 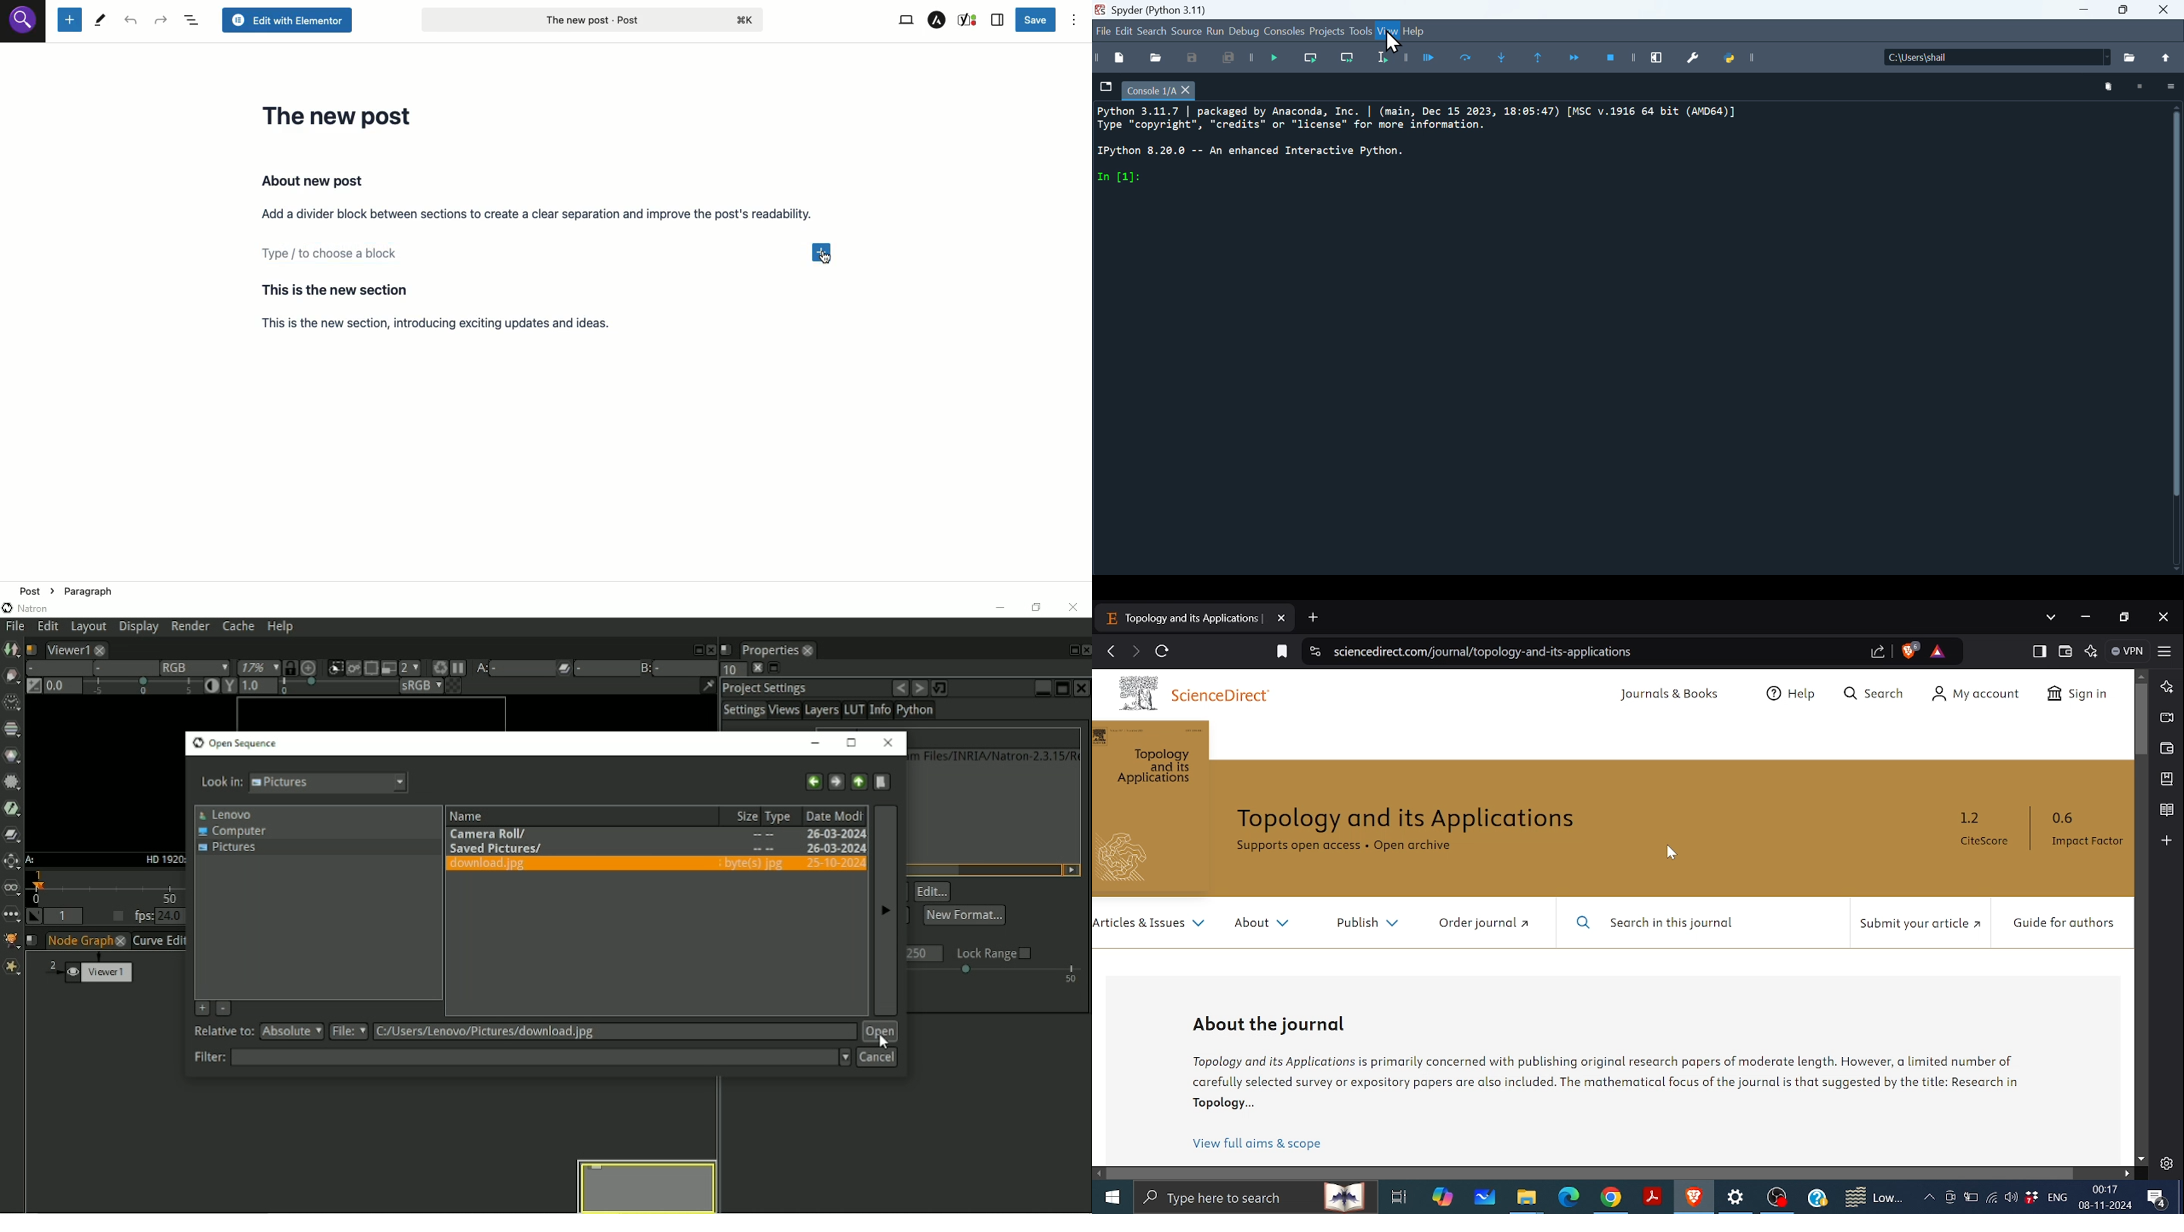 I want to click on topology and its applications, so click(x=1150, y=807).